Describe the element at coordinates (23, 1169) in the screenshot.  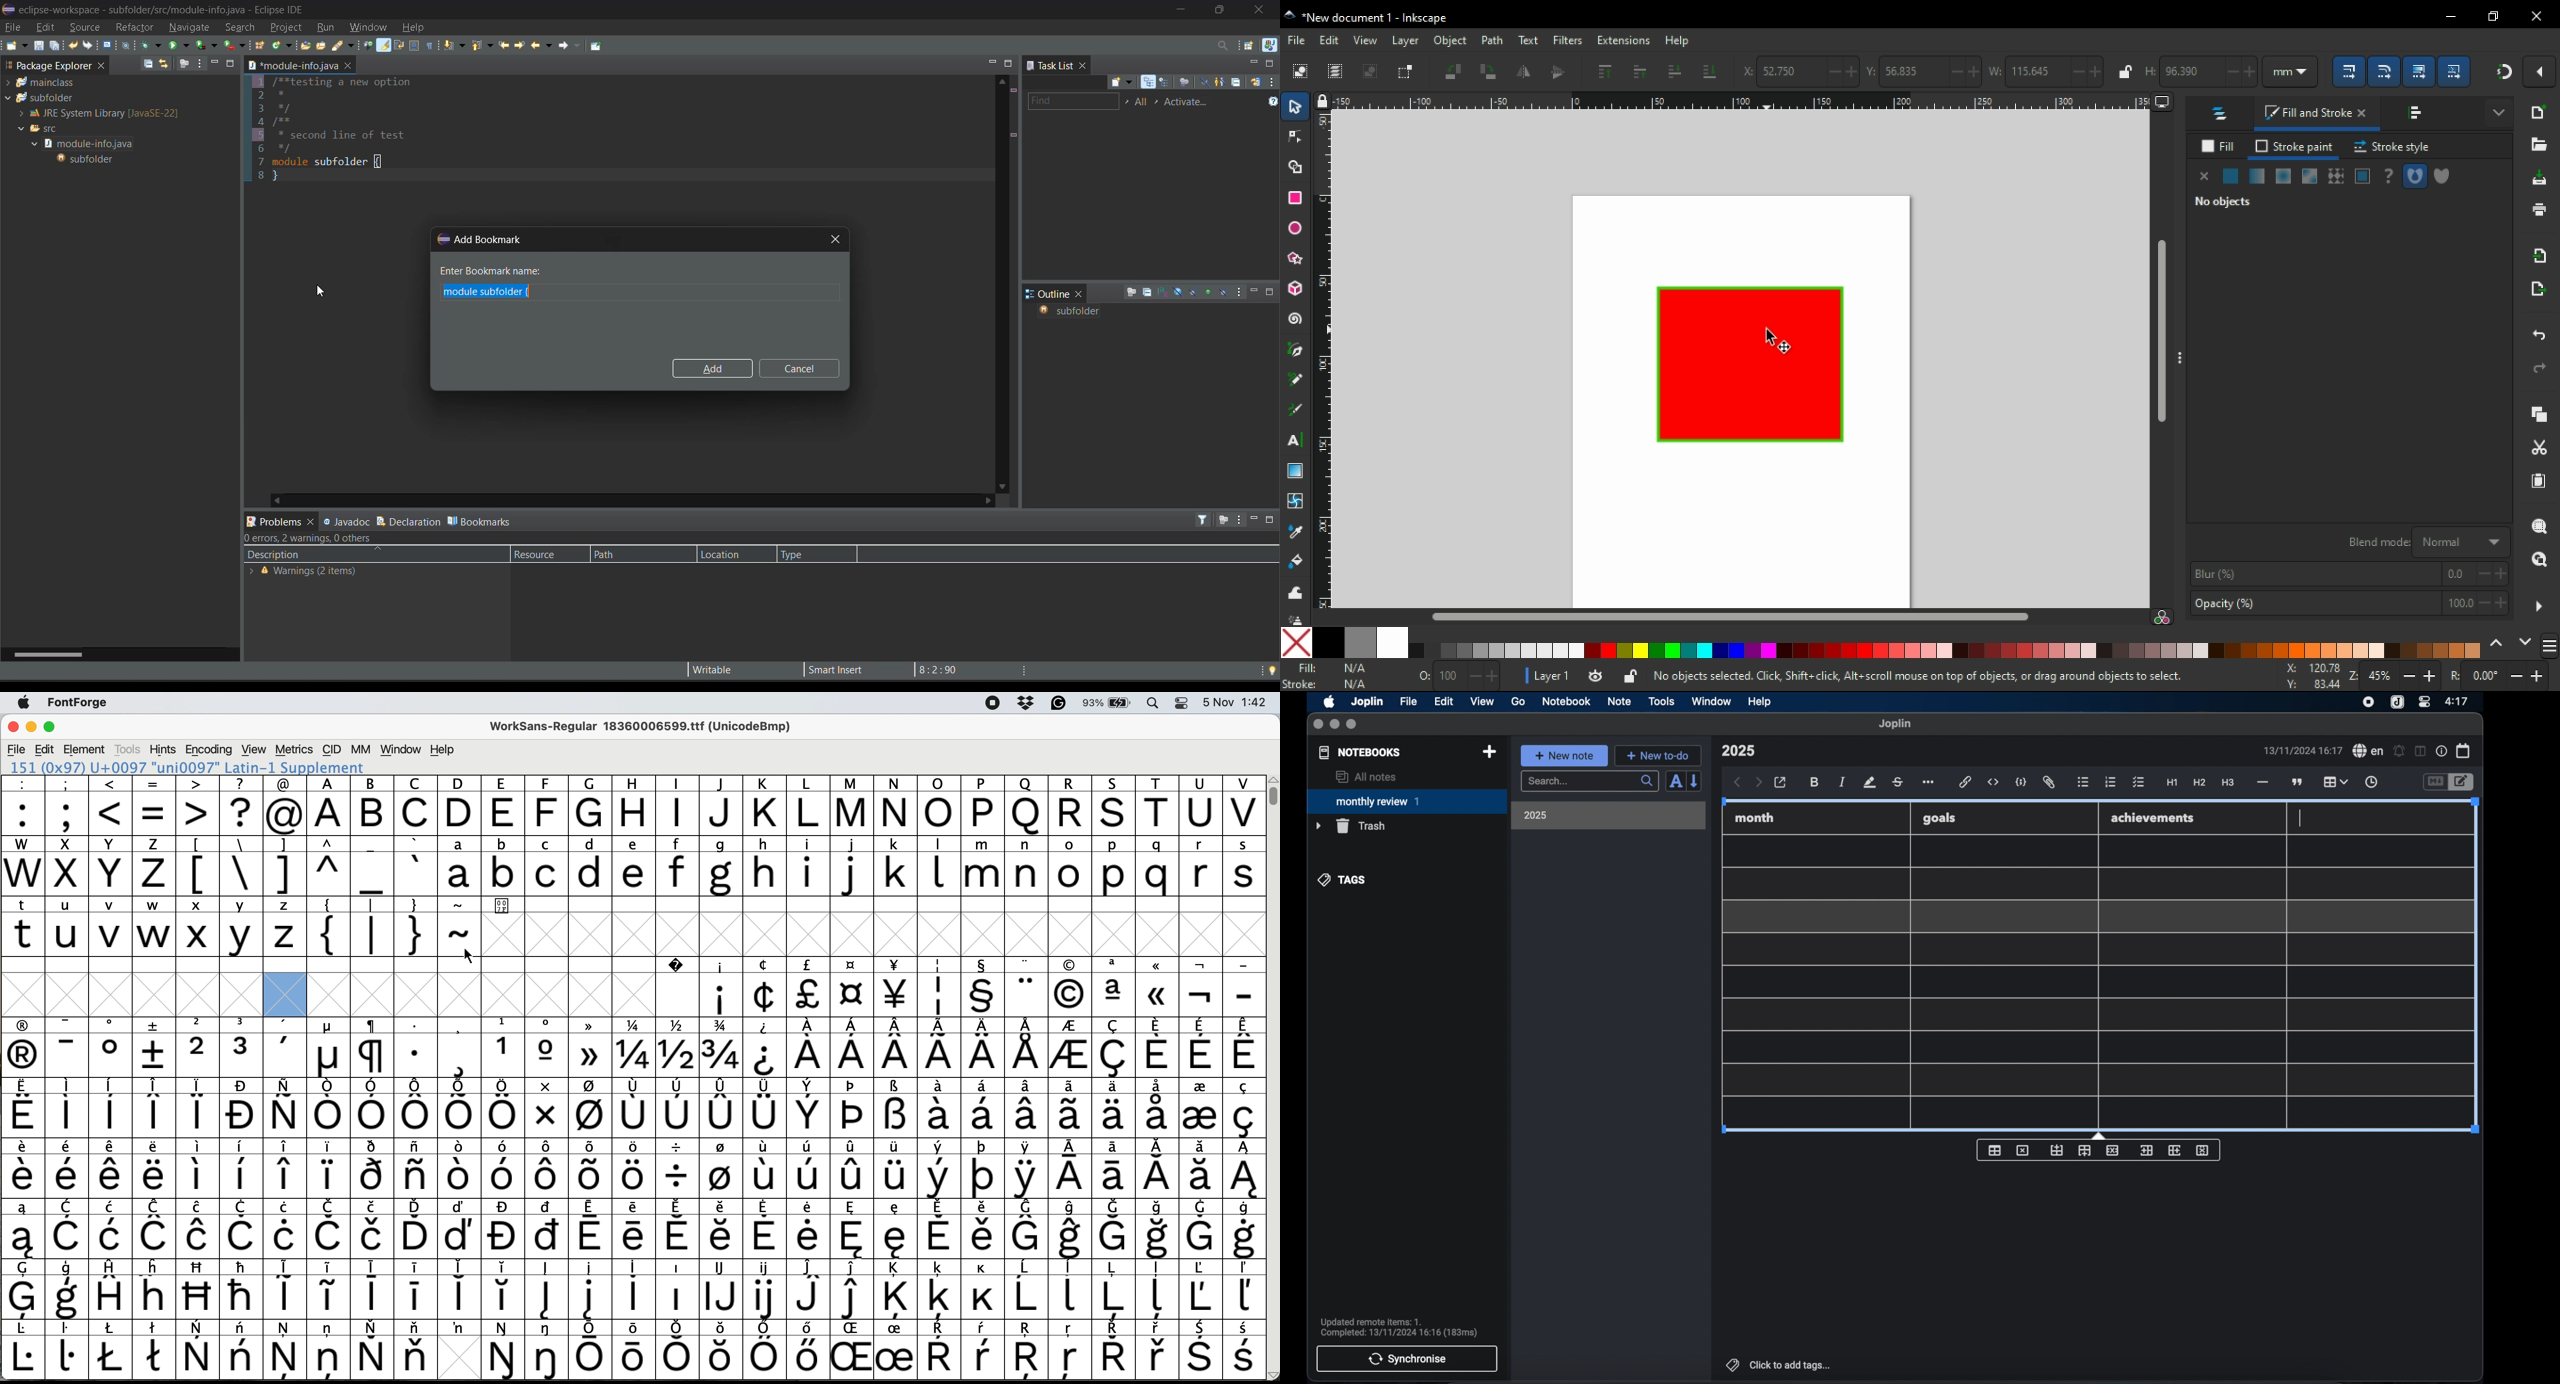
I see `symbol` at that location.